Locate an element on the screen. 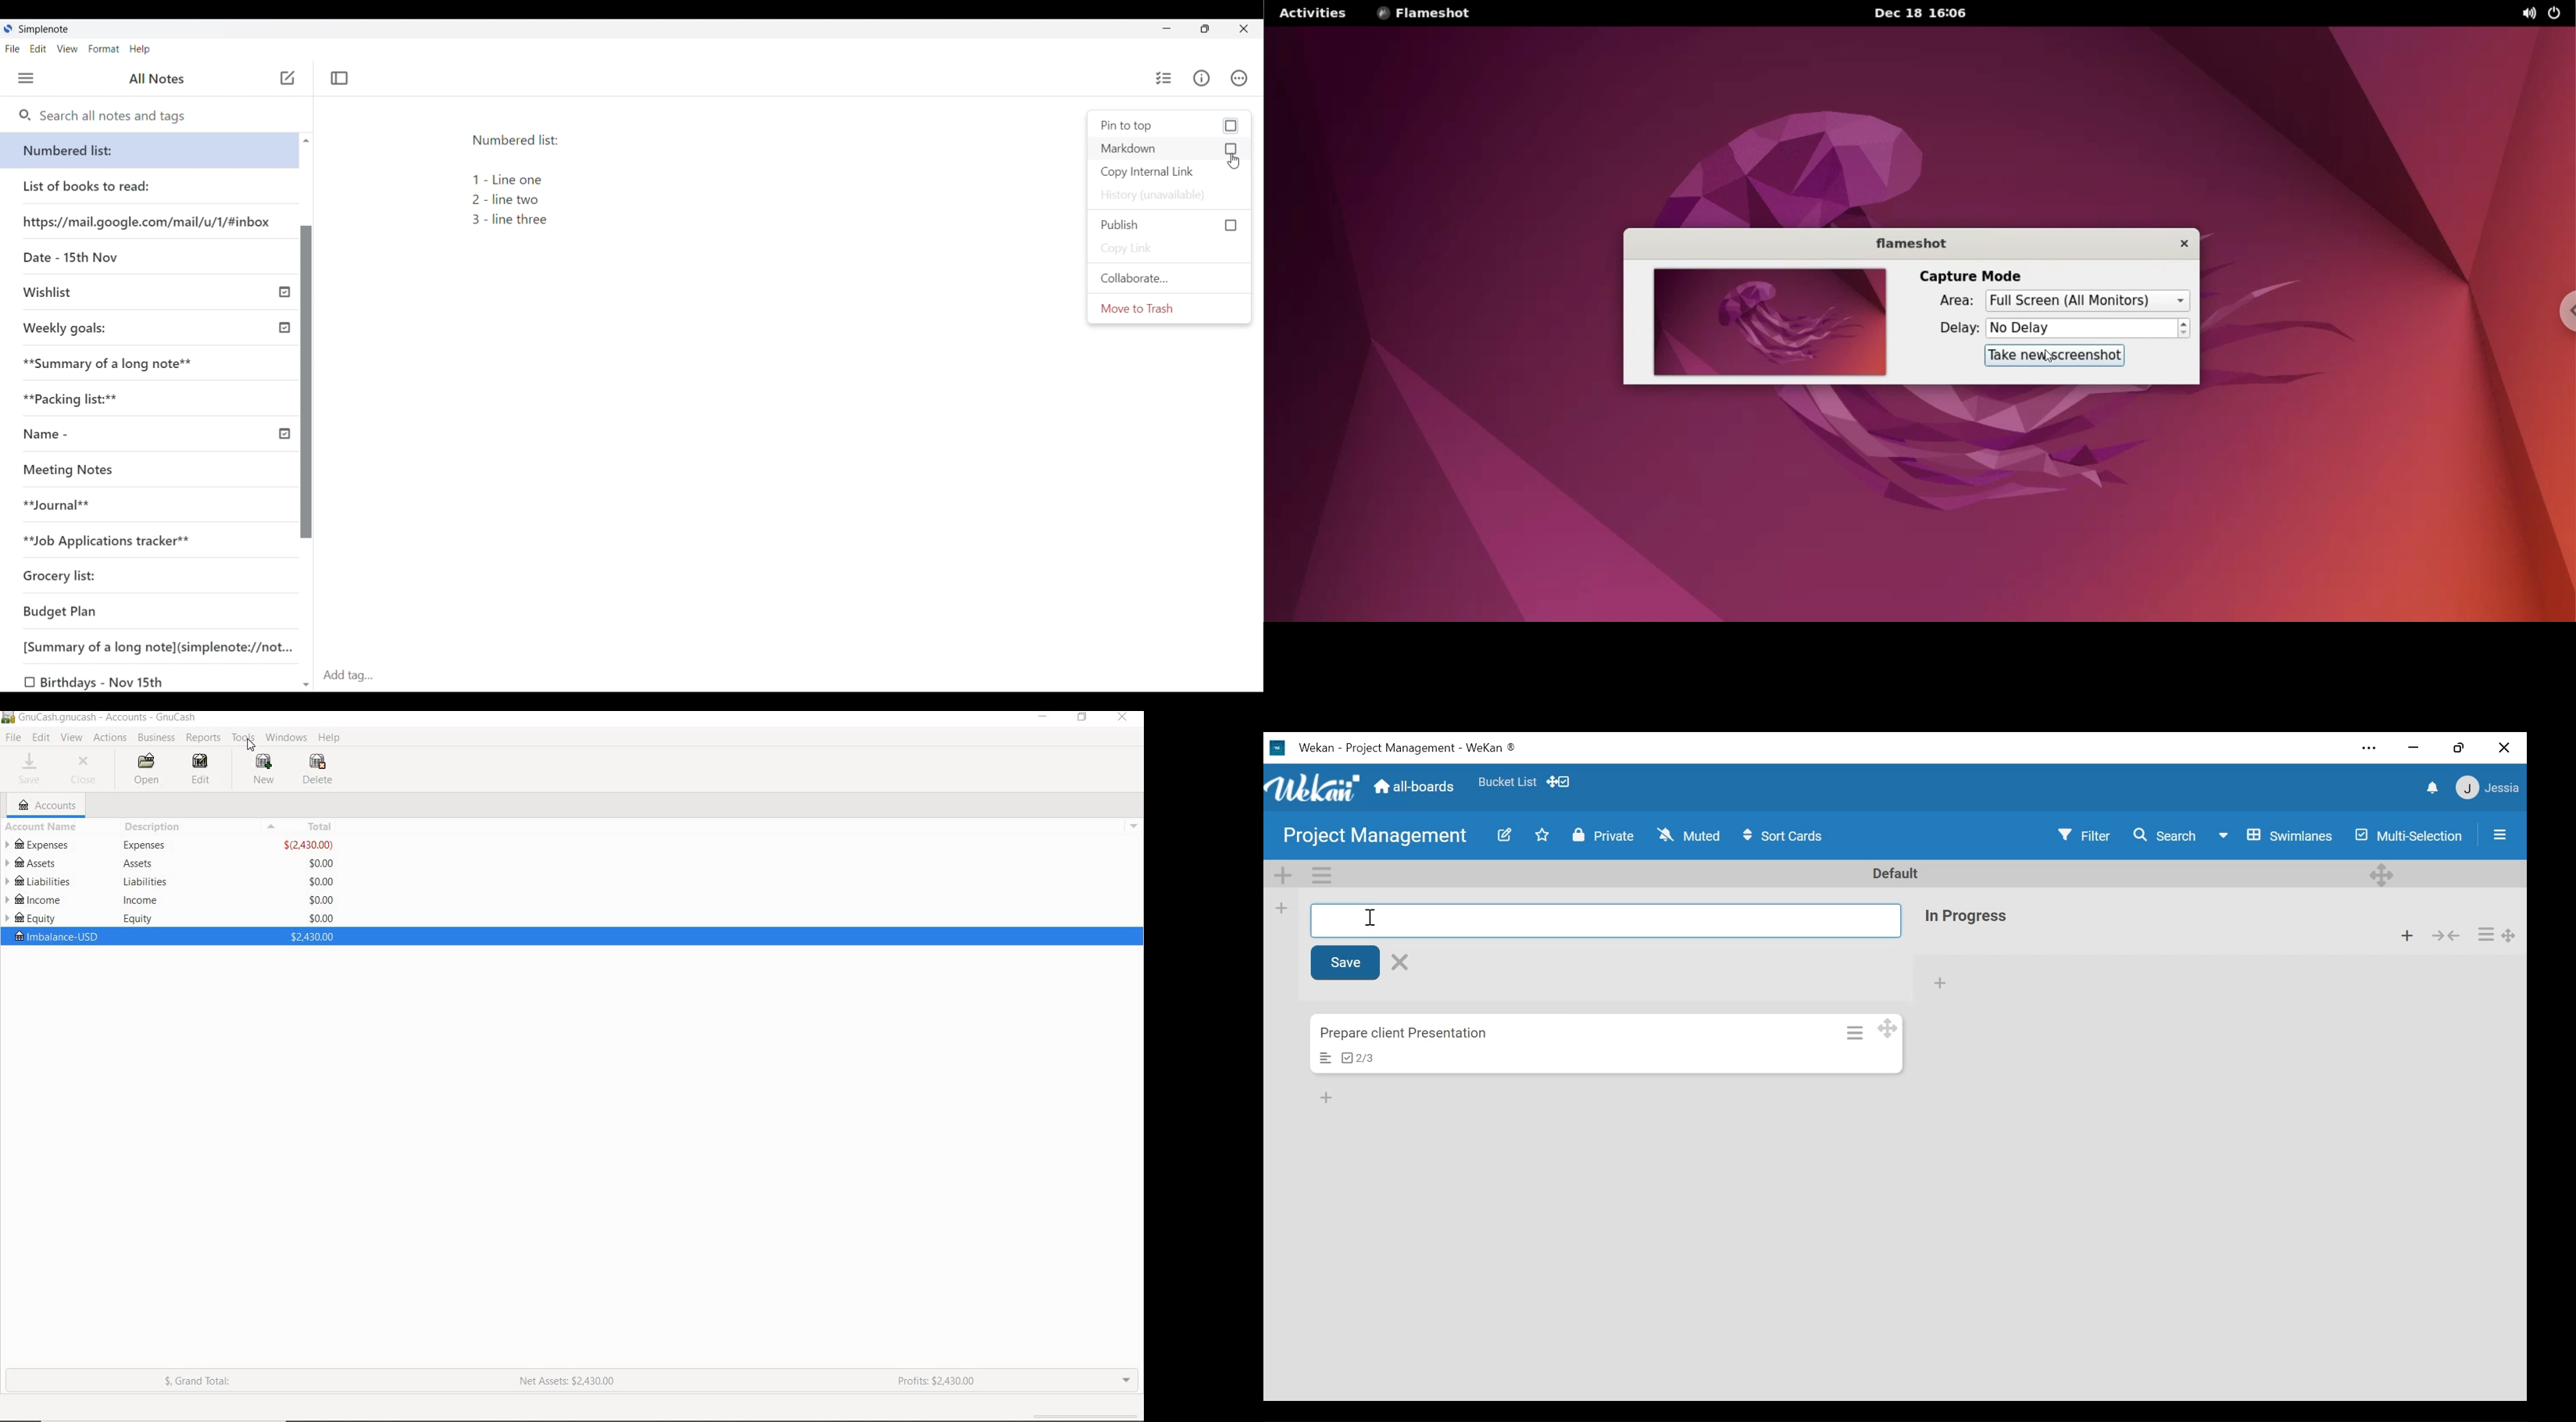  Markdown is located at coordinates (1140, 149).